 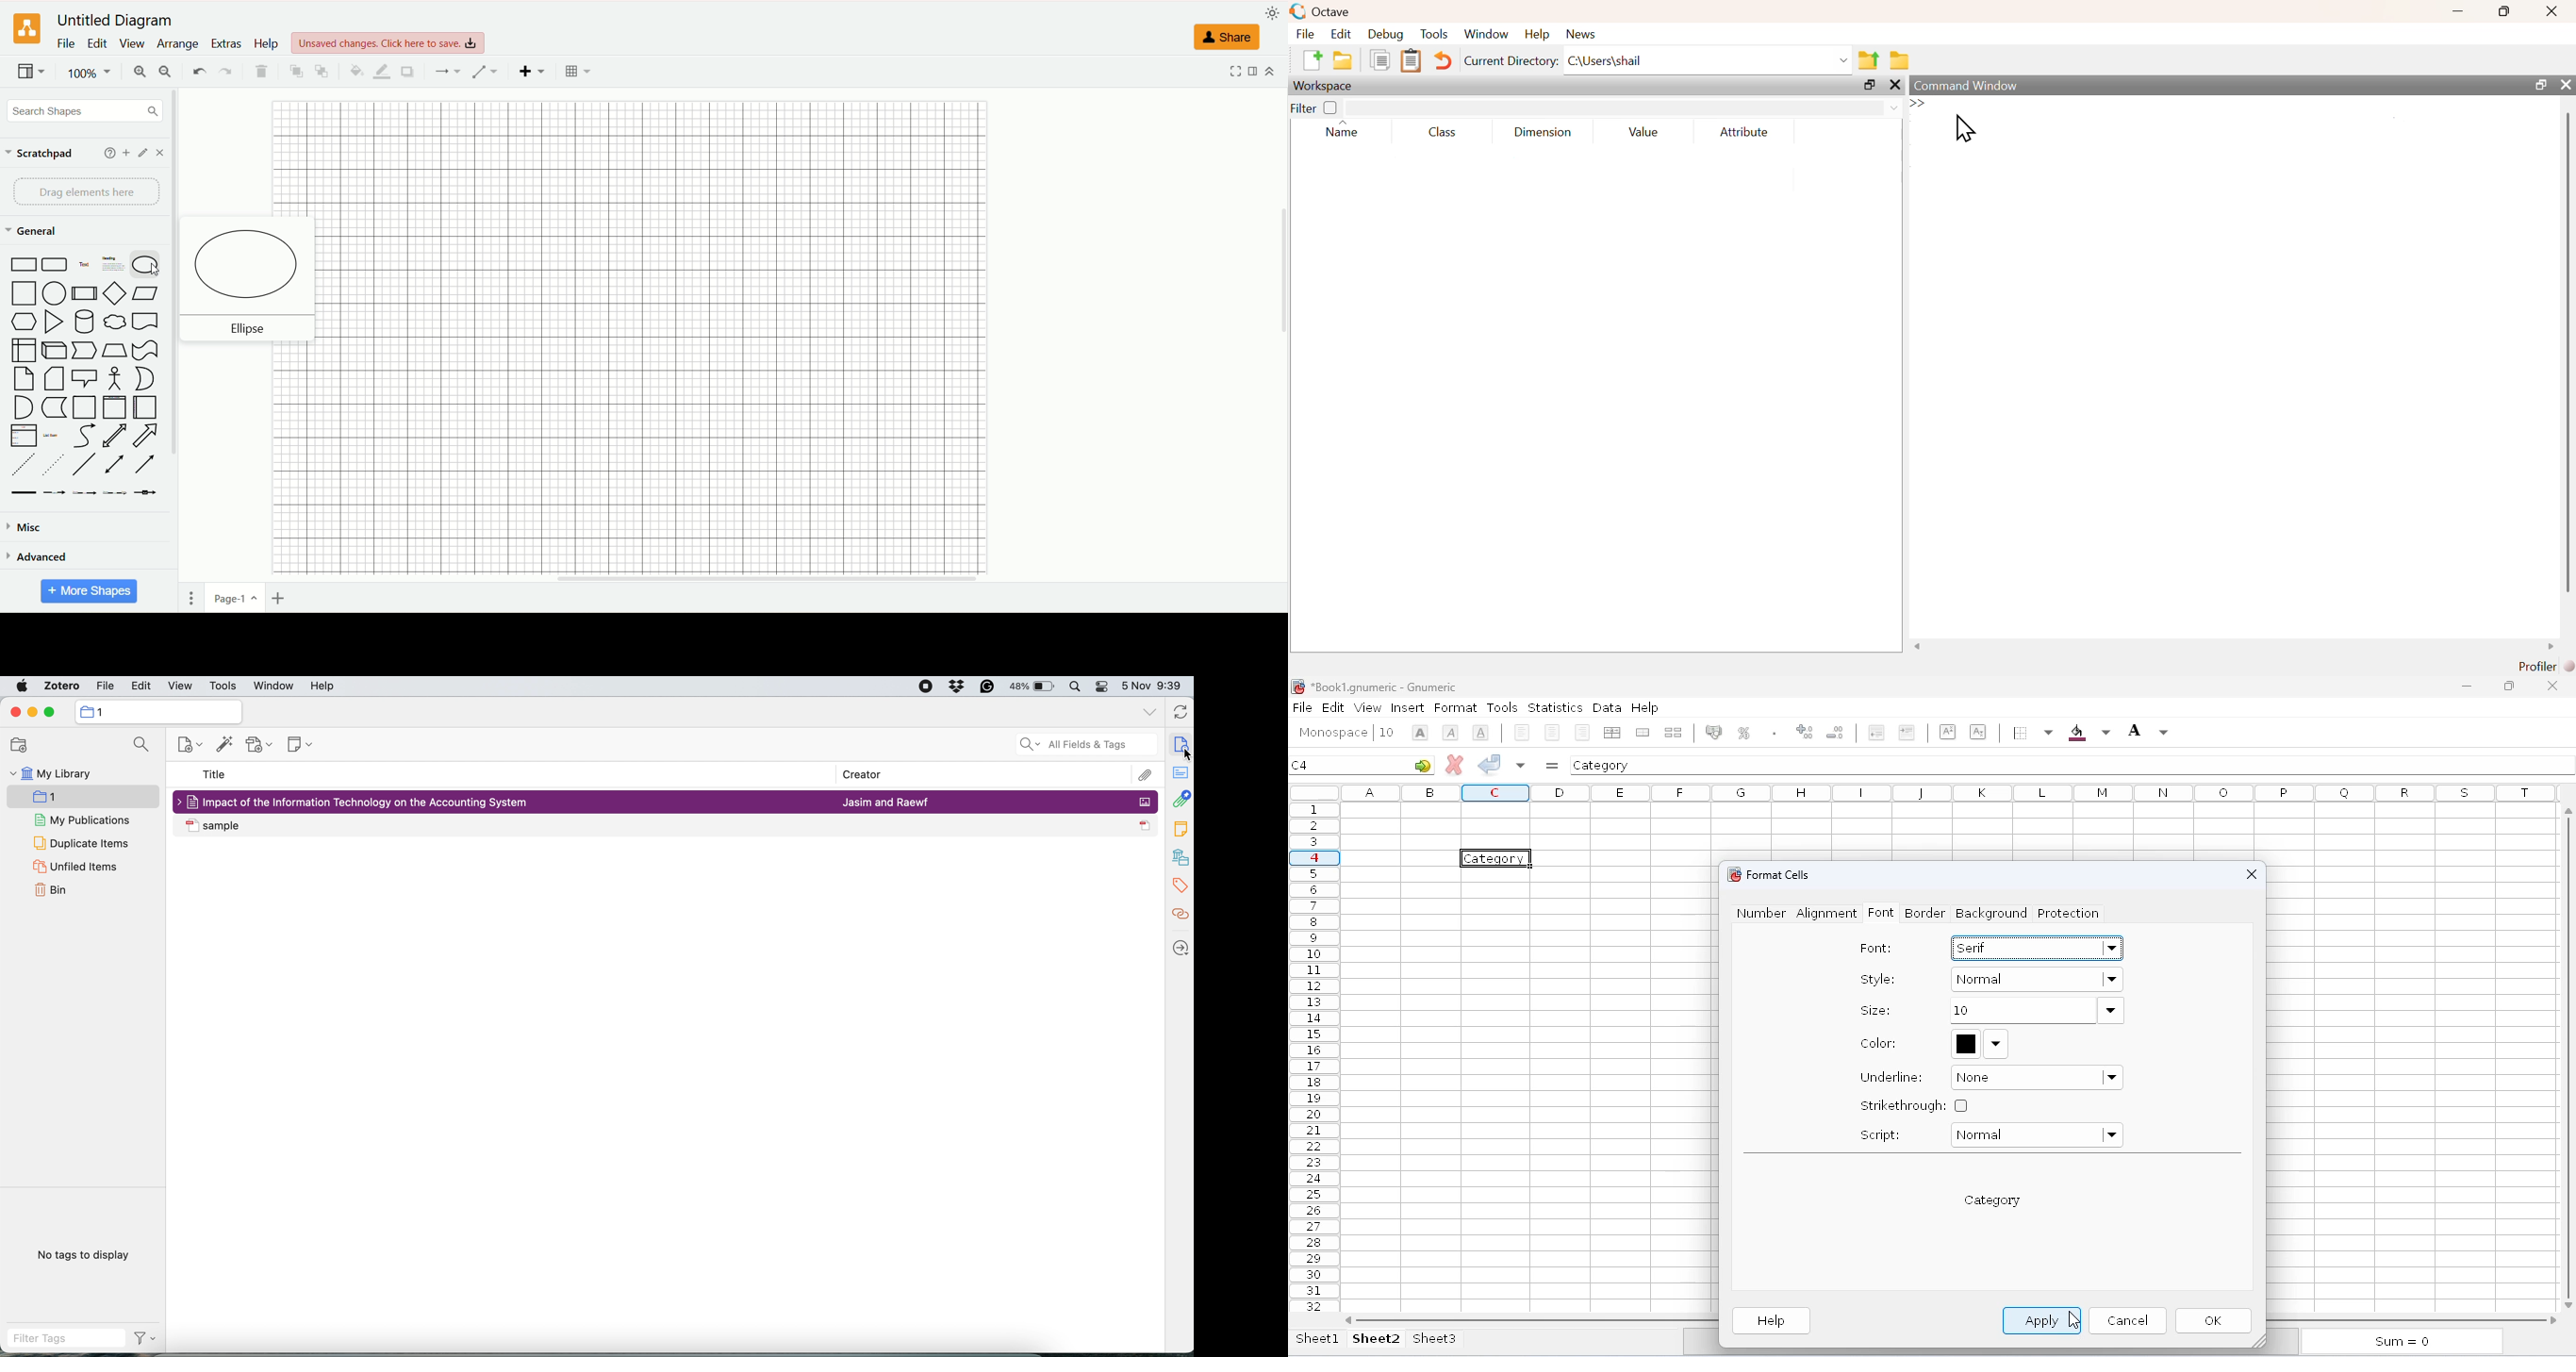 I want to click on scroll right, so click(x=2554, y=646).